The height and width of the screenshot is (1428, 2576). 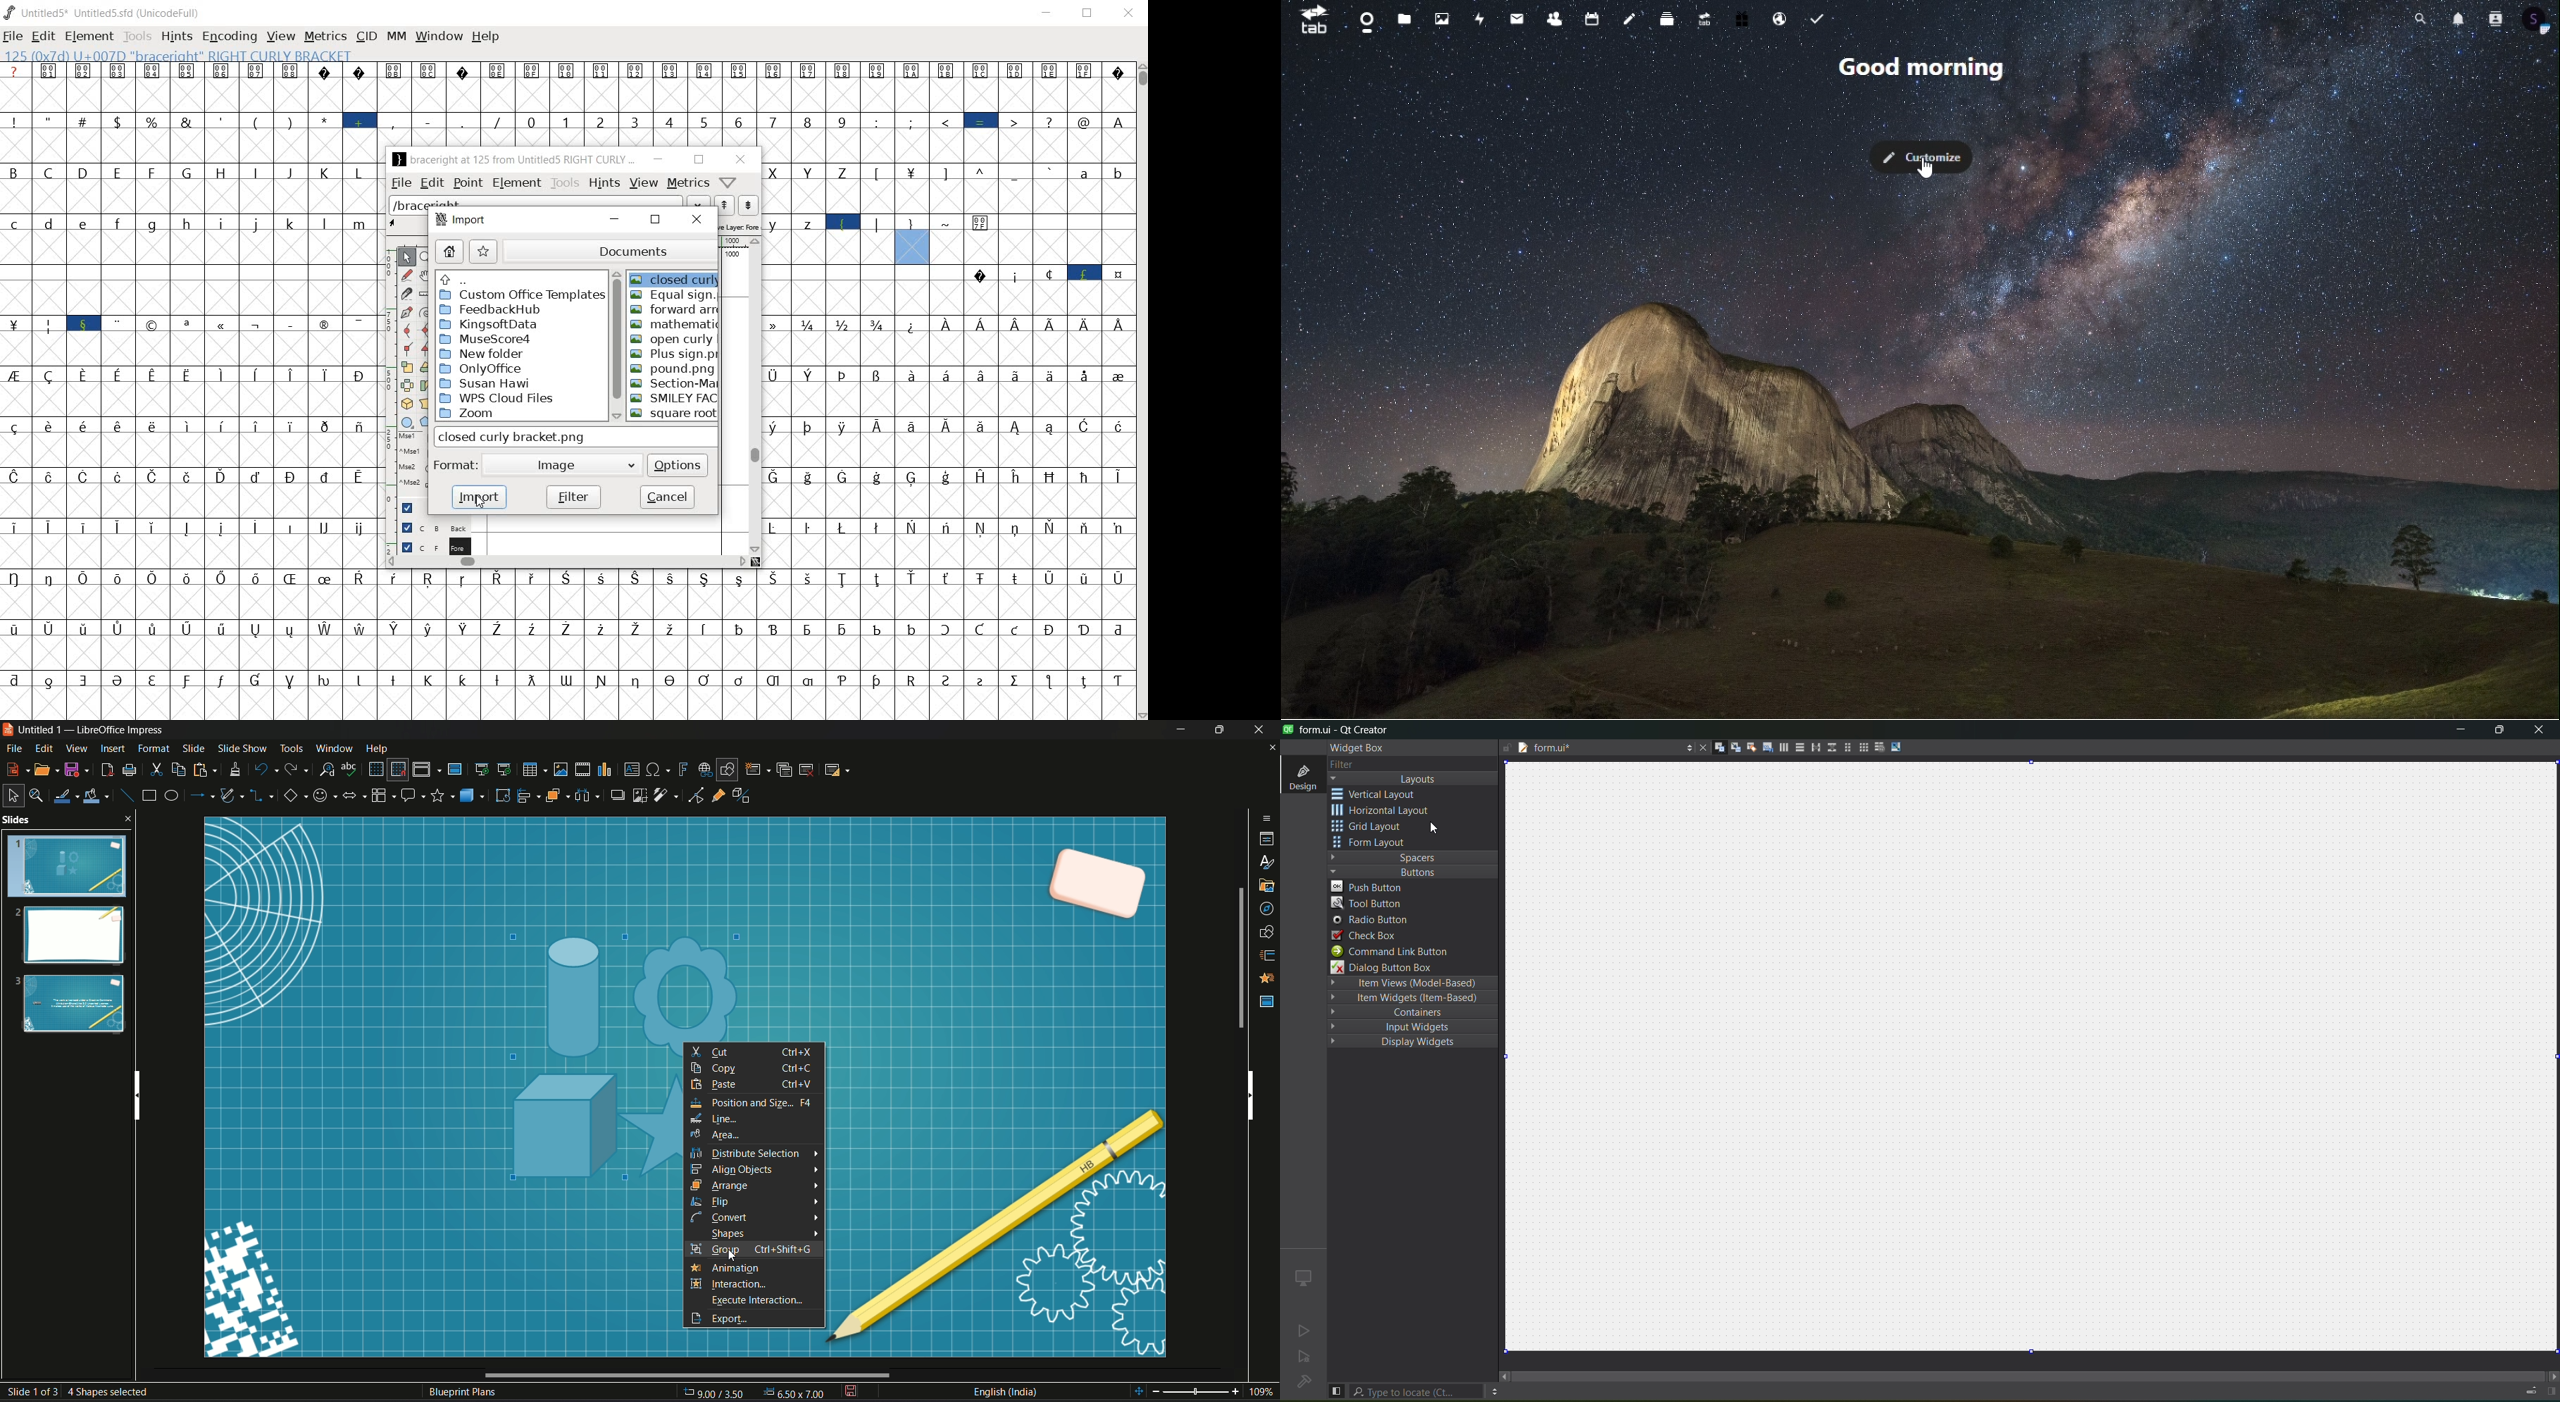 What do you see at coordinates (1845, 747) in the screenshot?
I see `form layout` at bounding box center [1845, 747].